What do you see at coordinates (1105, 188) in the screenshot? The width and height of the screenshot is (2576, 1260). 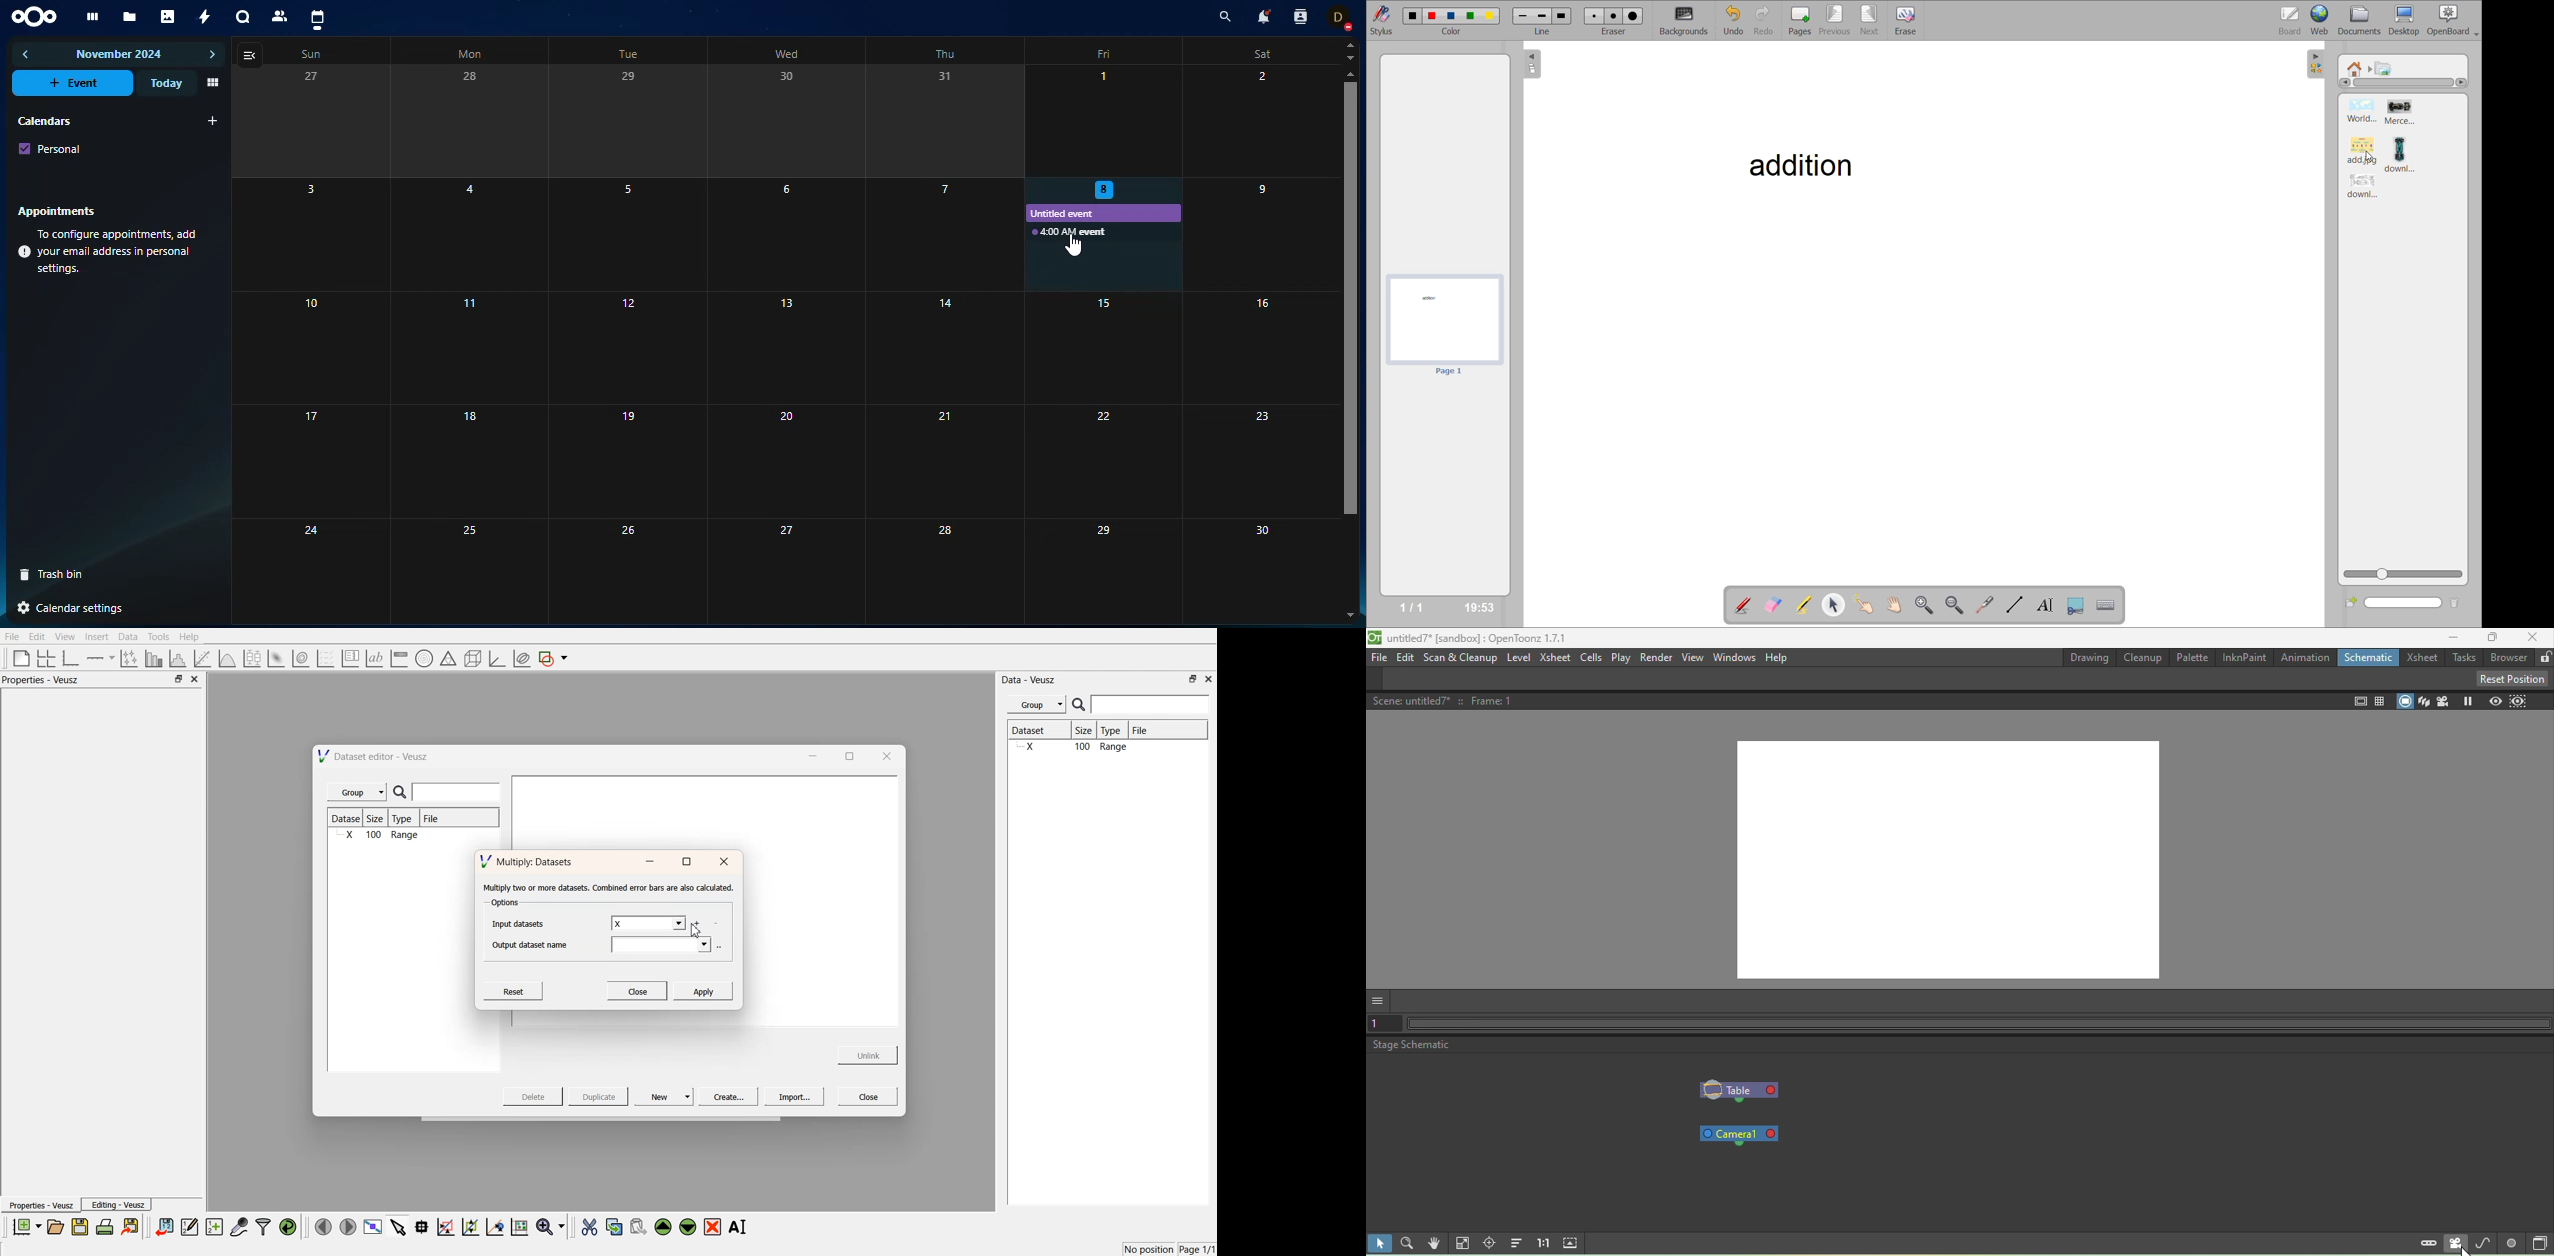 I see `selected date` at bounding box center [1105, 188].